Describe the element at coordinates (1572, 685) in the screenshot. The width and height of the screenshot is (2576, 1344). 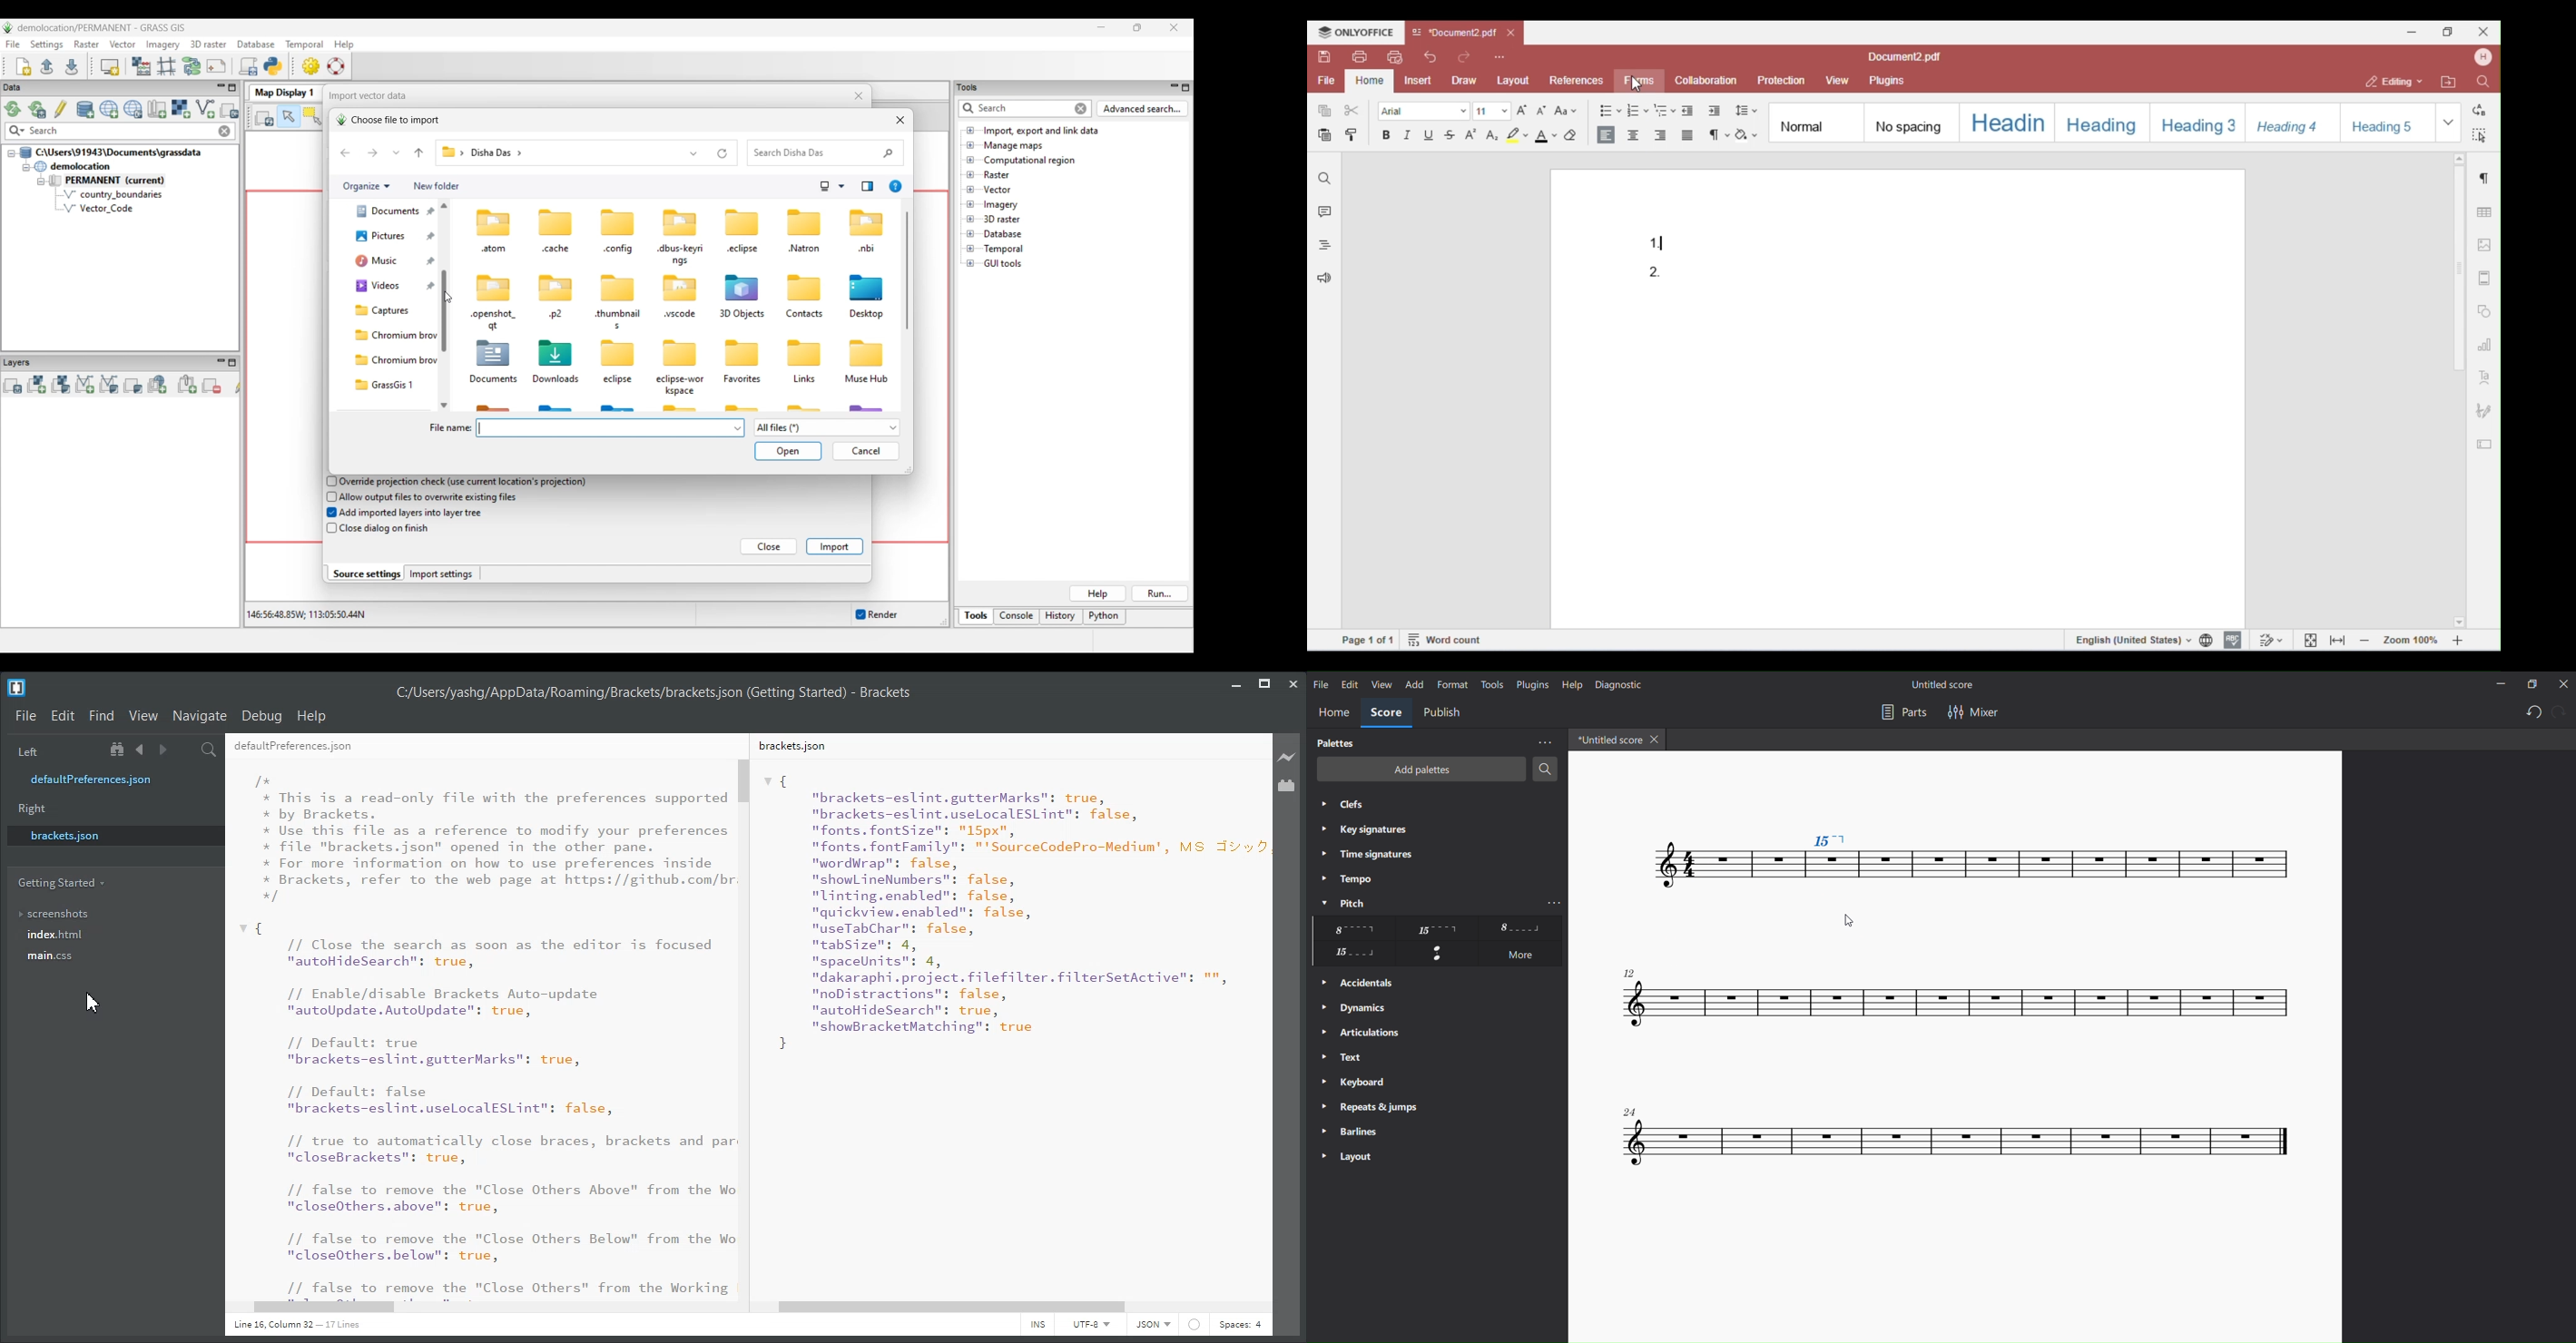
I see `help` at that location.